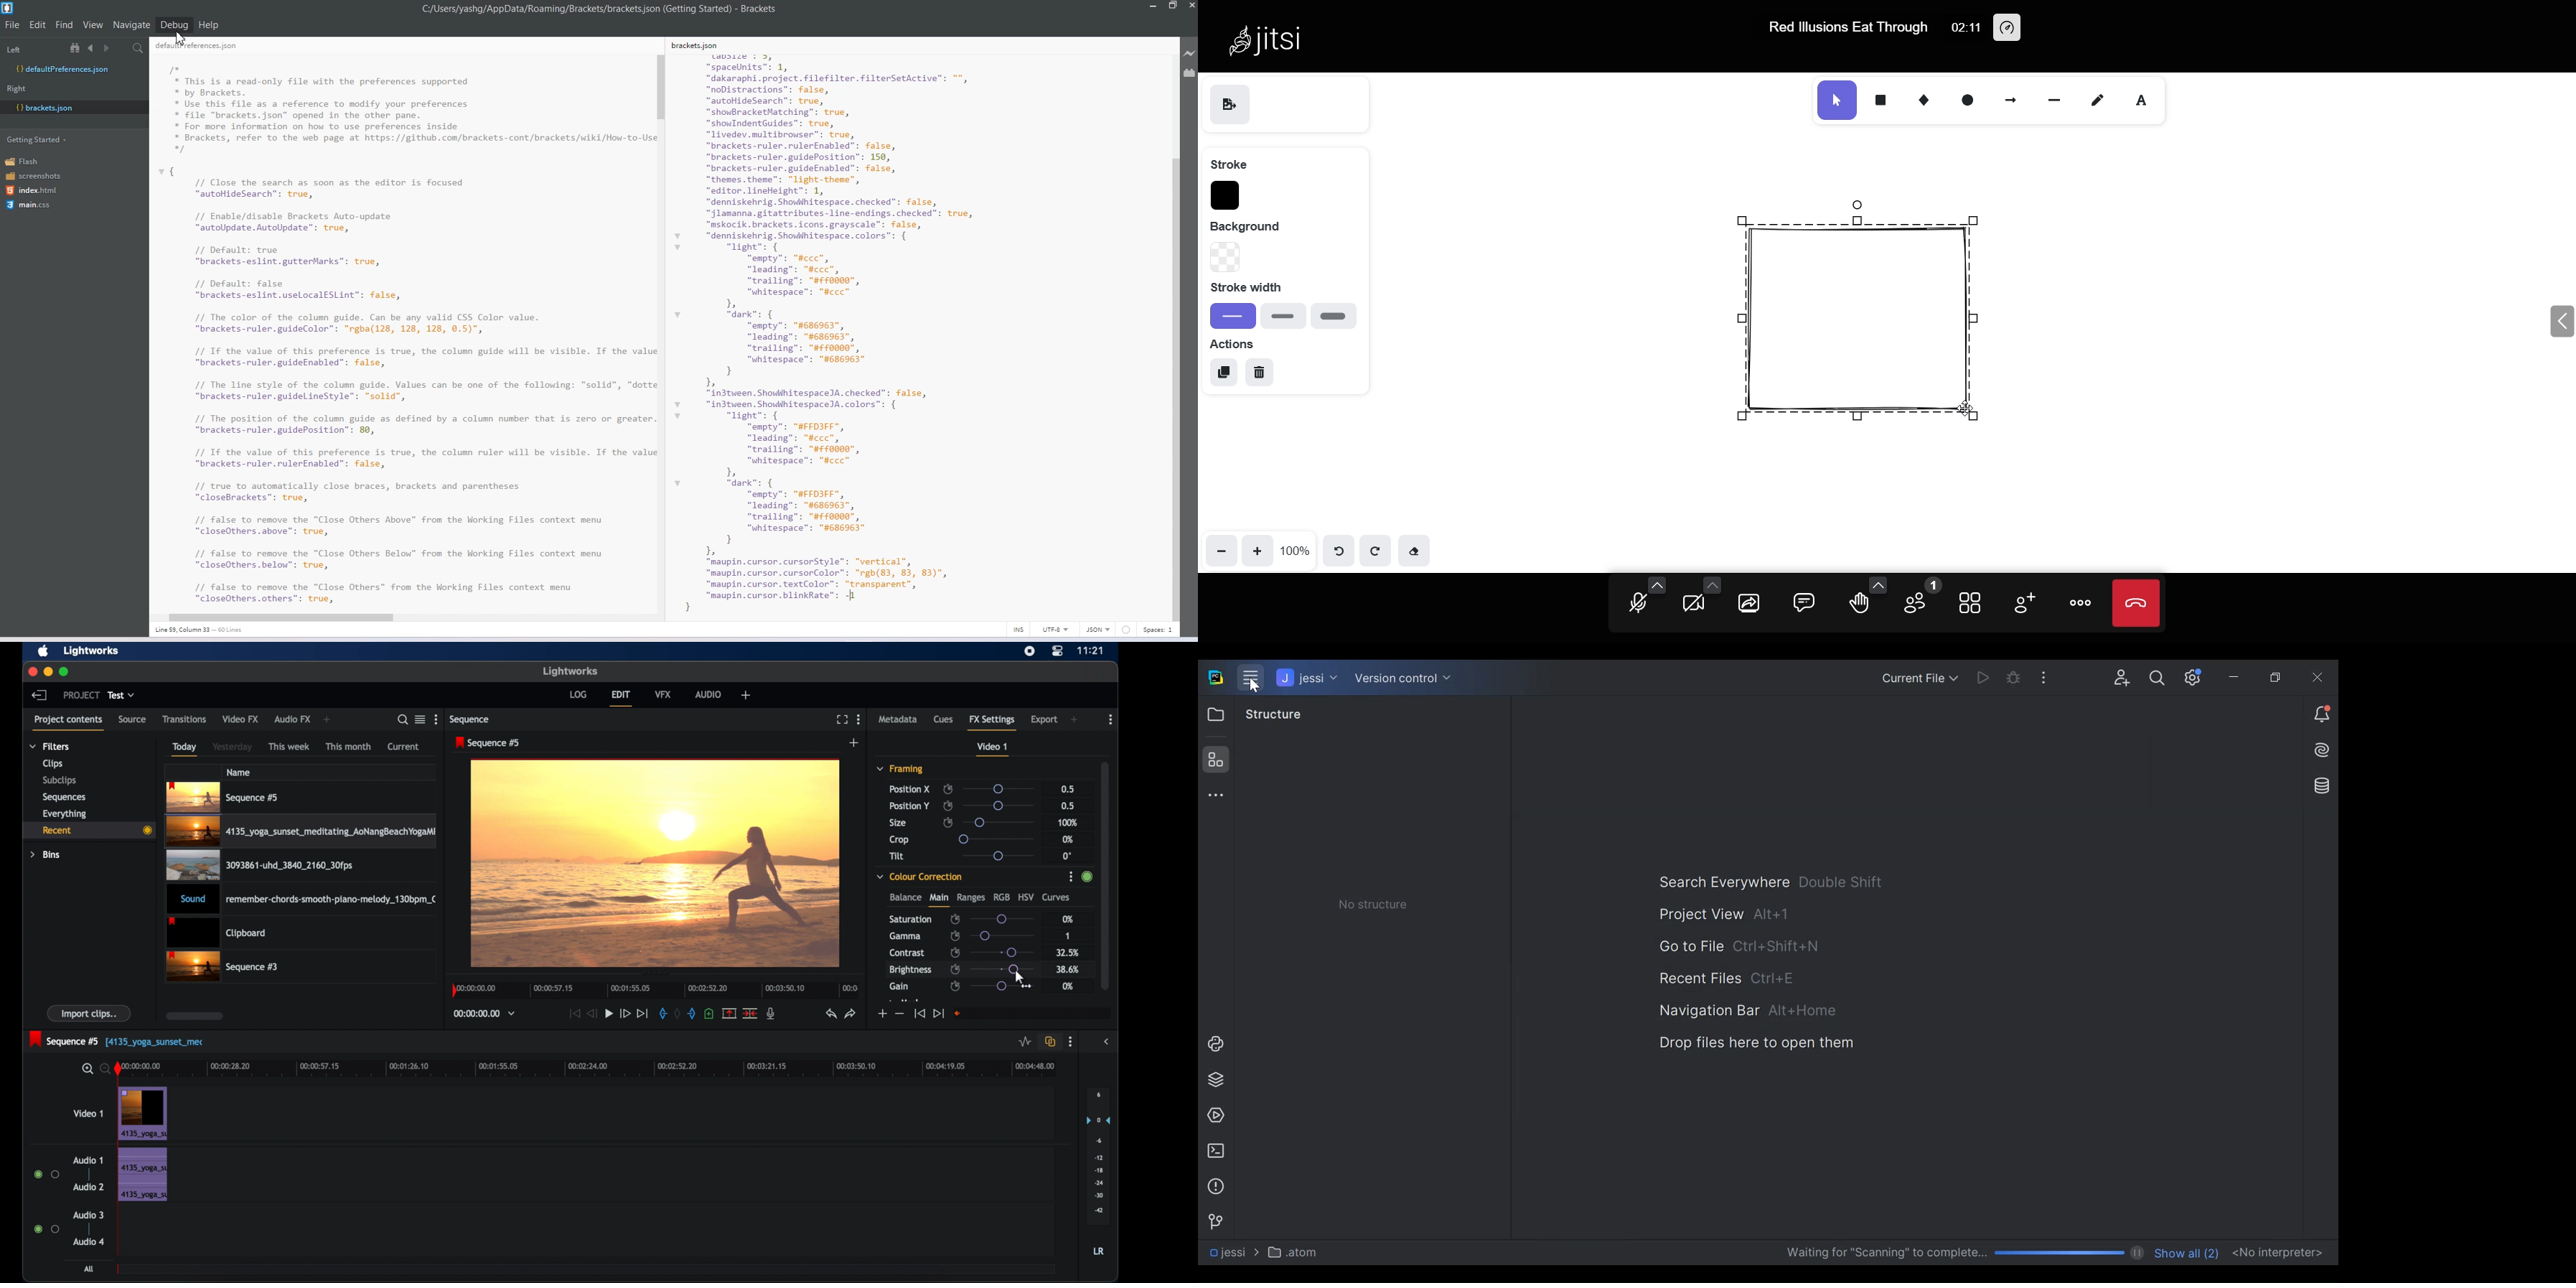  I want to click on import clips, so click(90, 1013).